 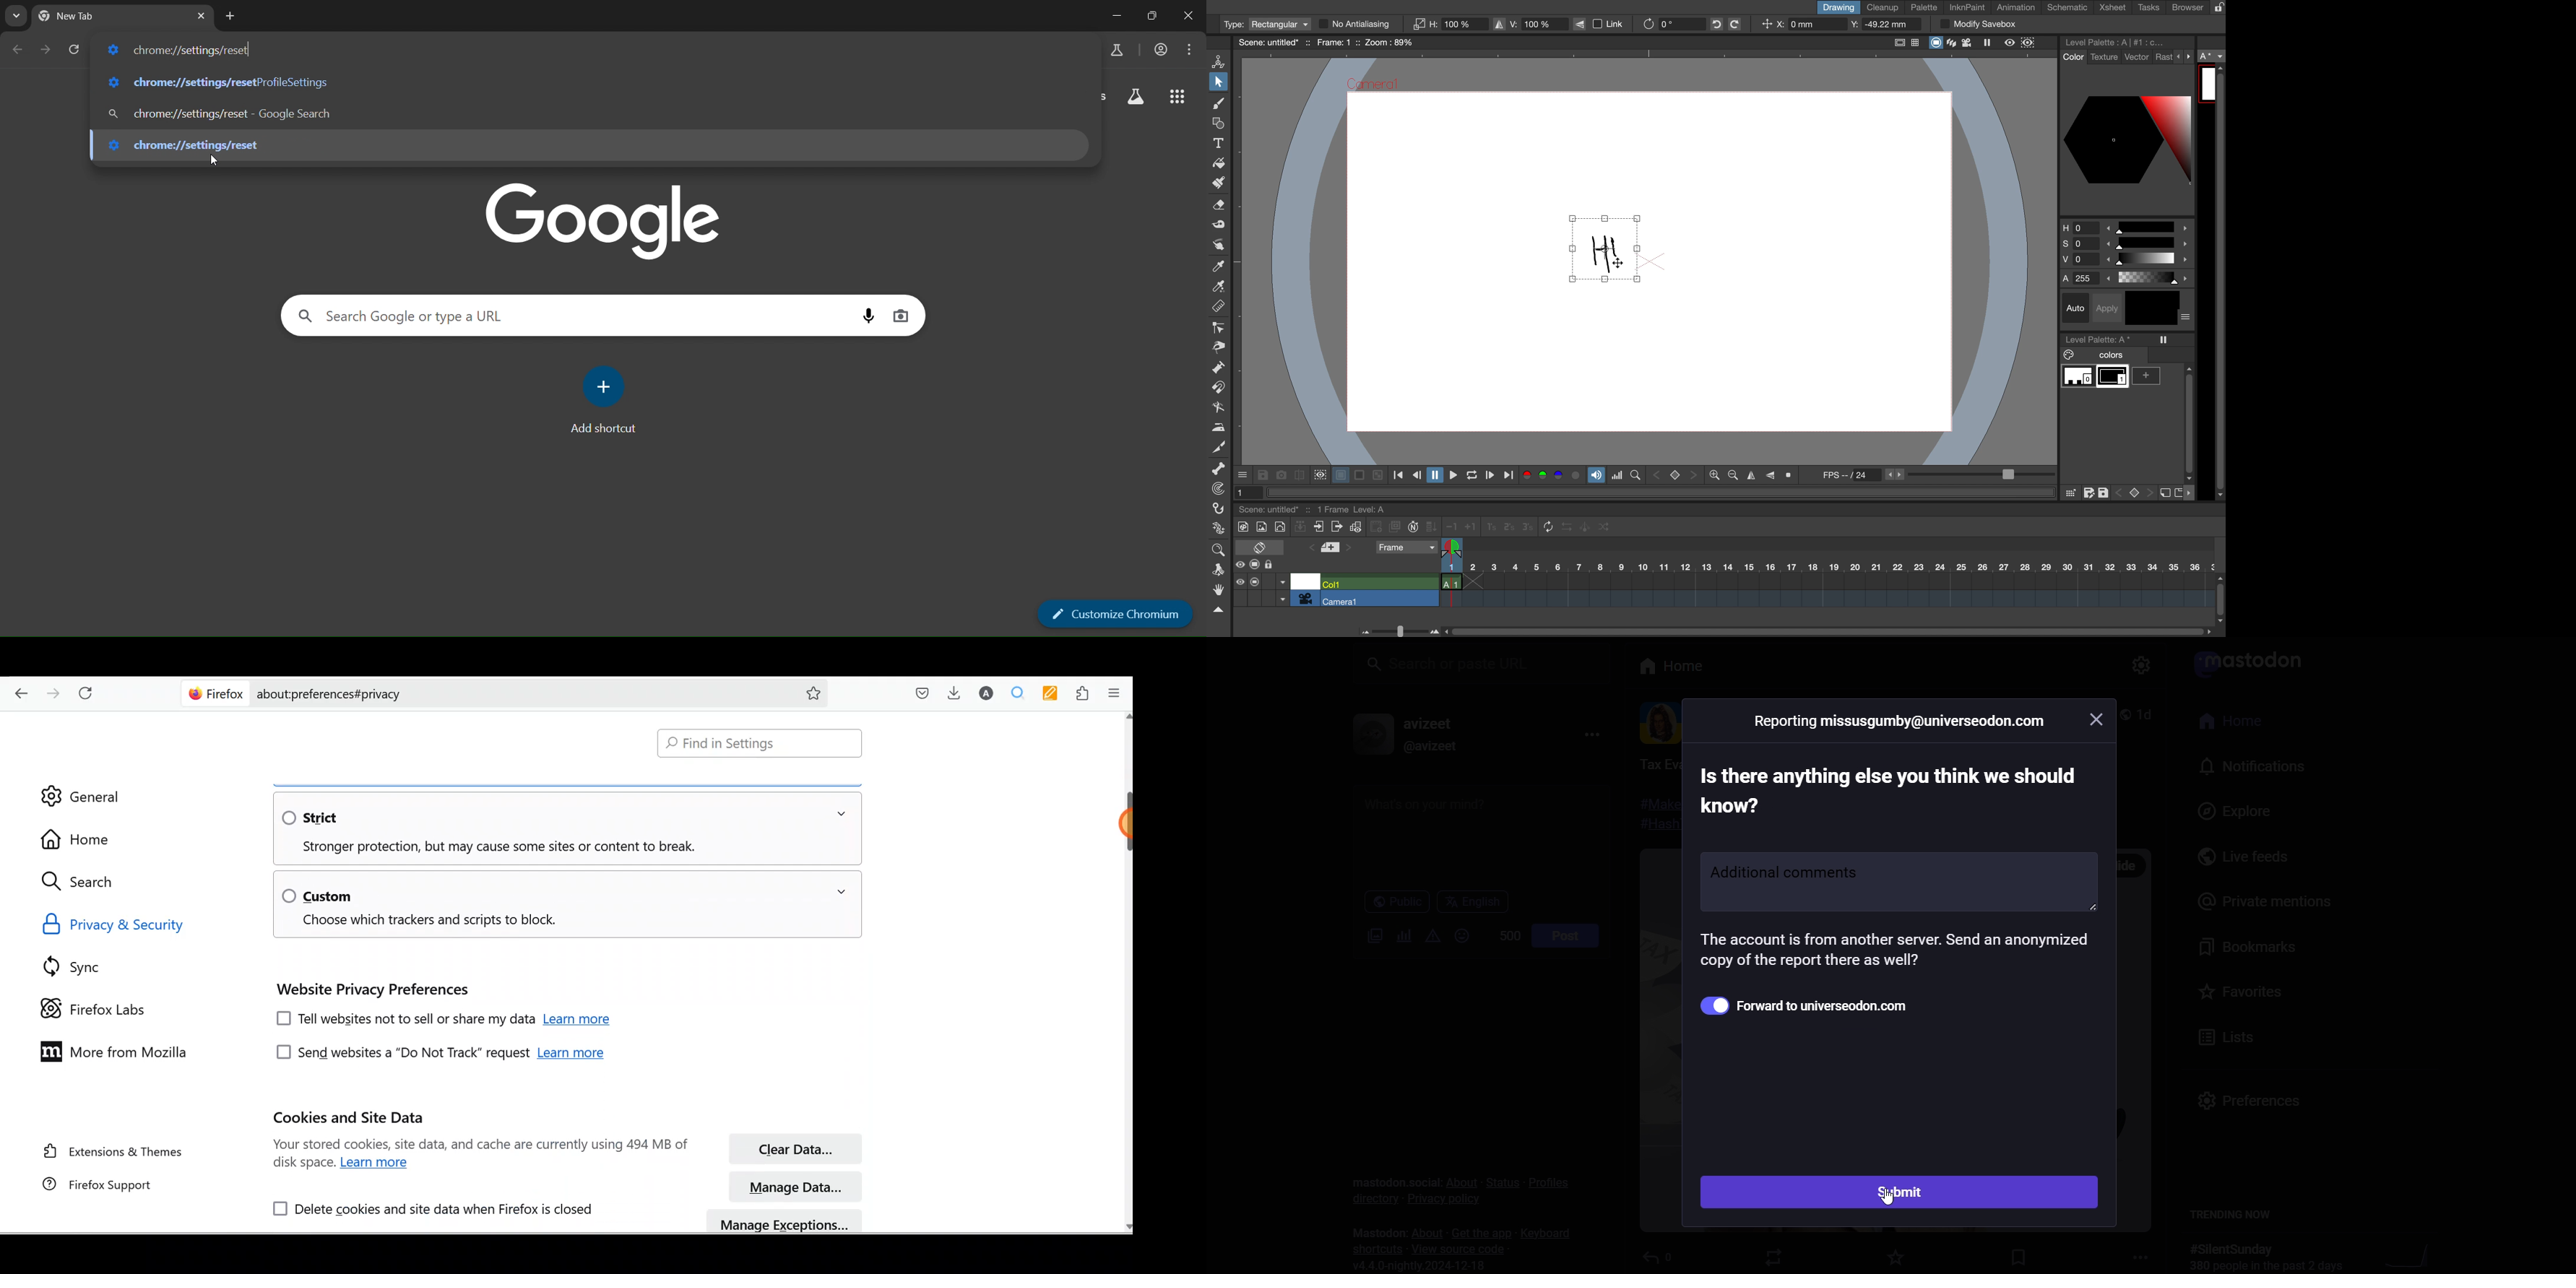 I want to click on previous frame, so click(x=1416, y=476).